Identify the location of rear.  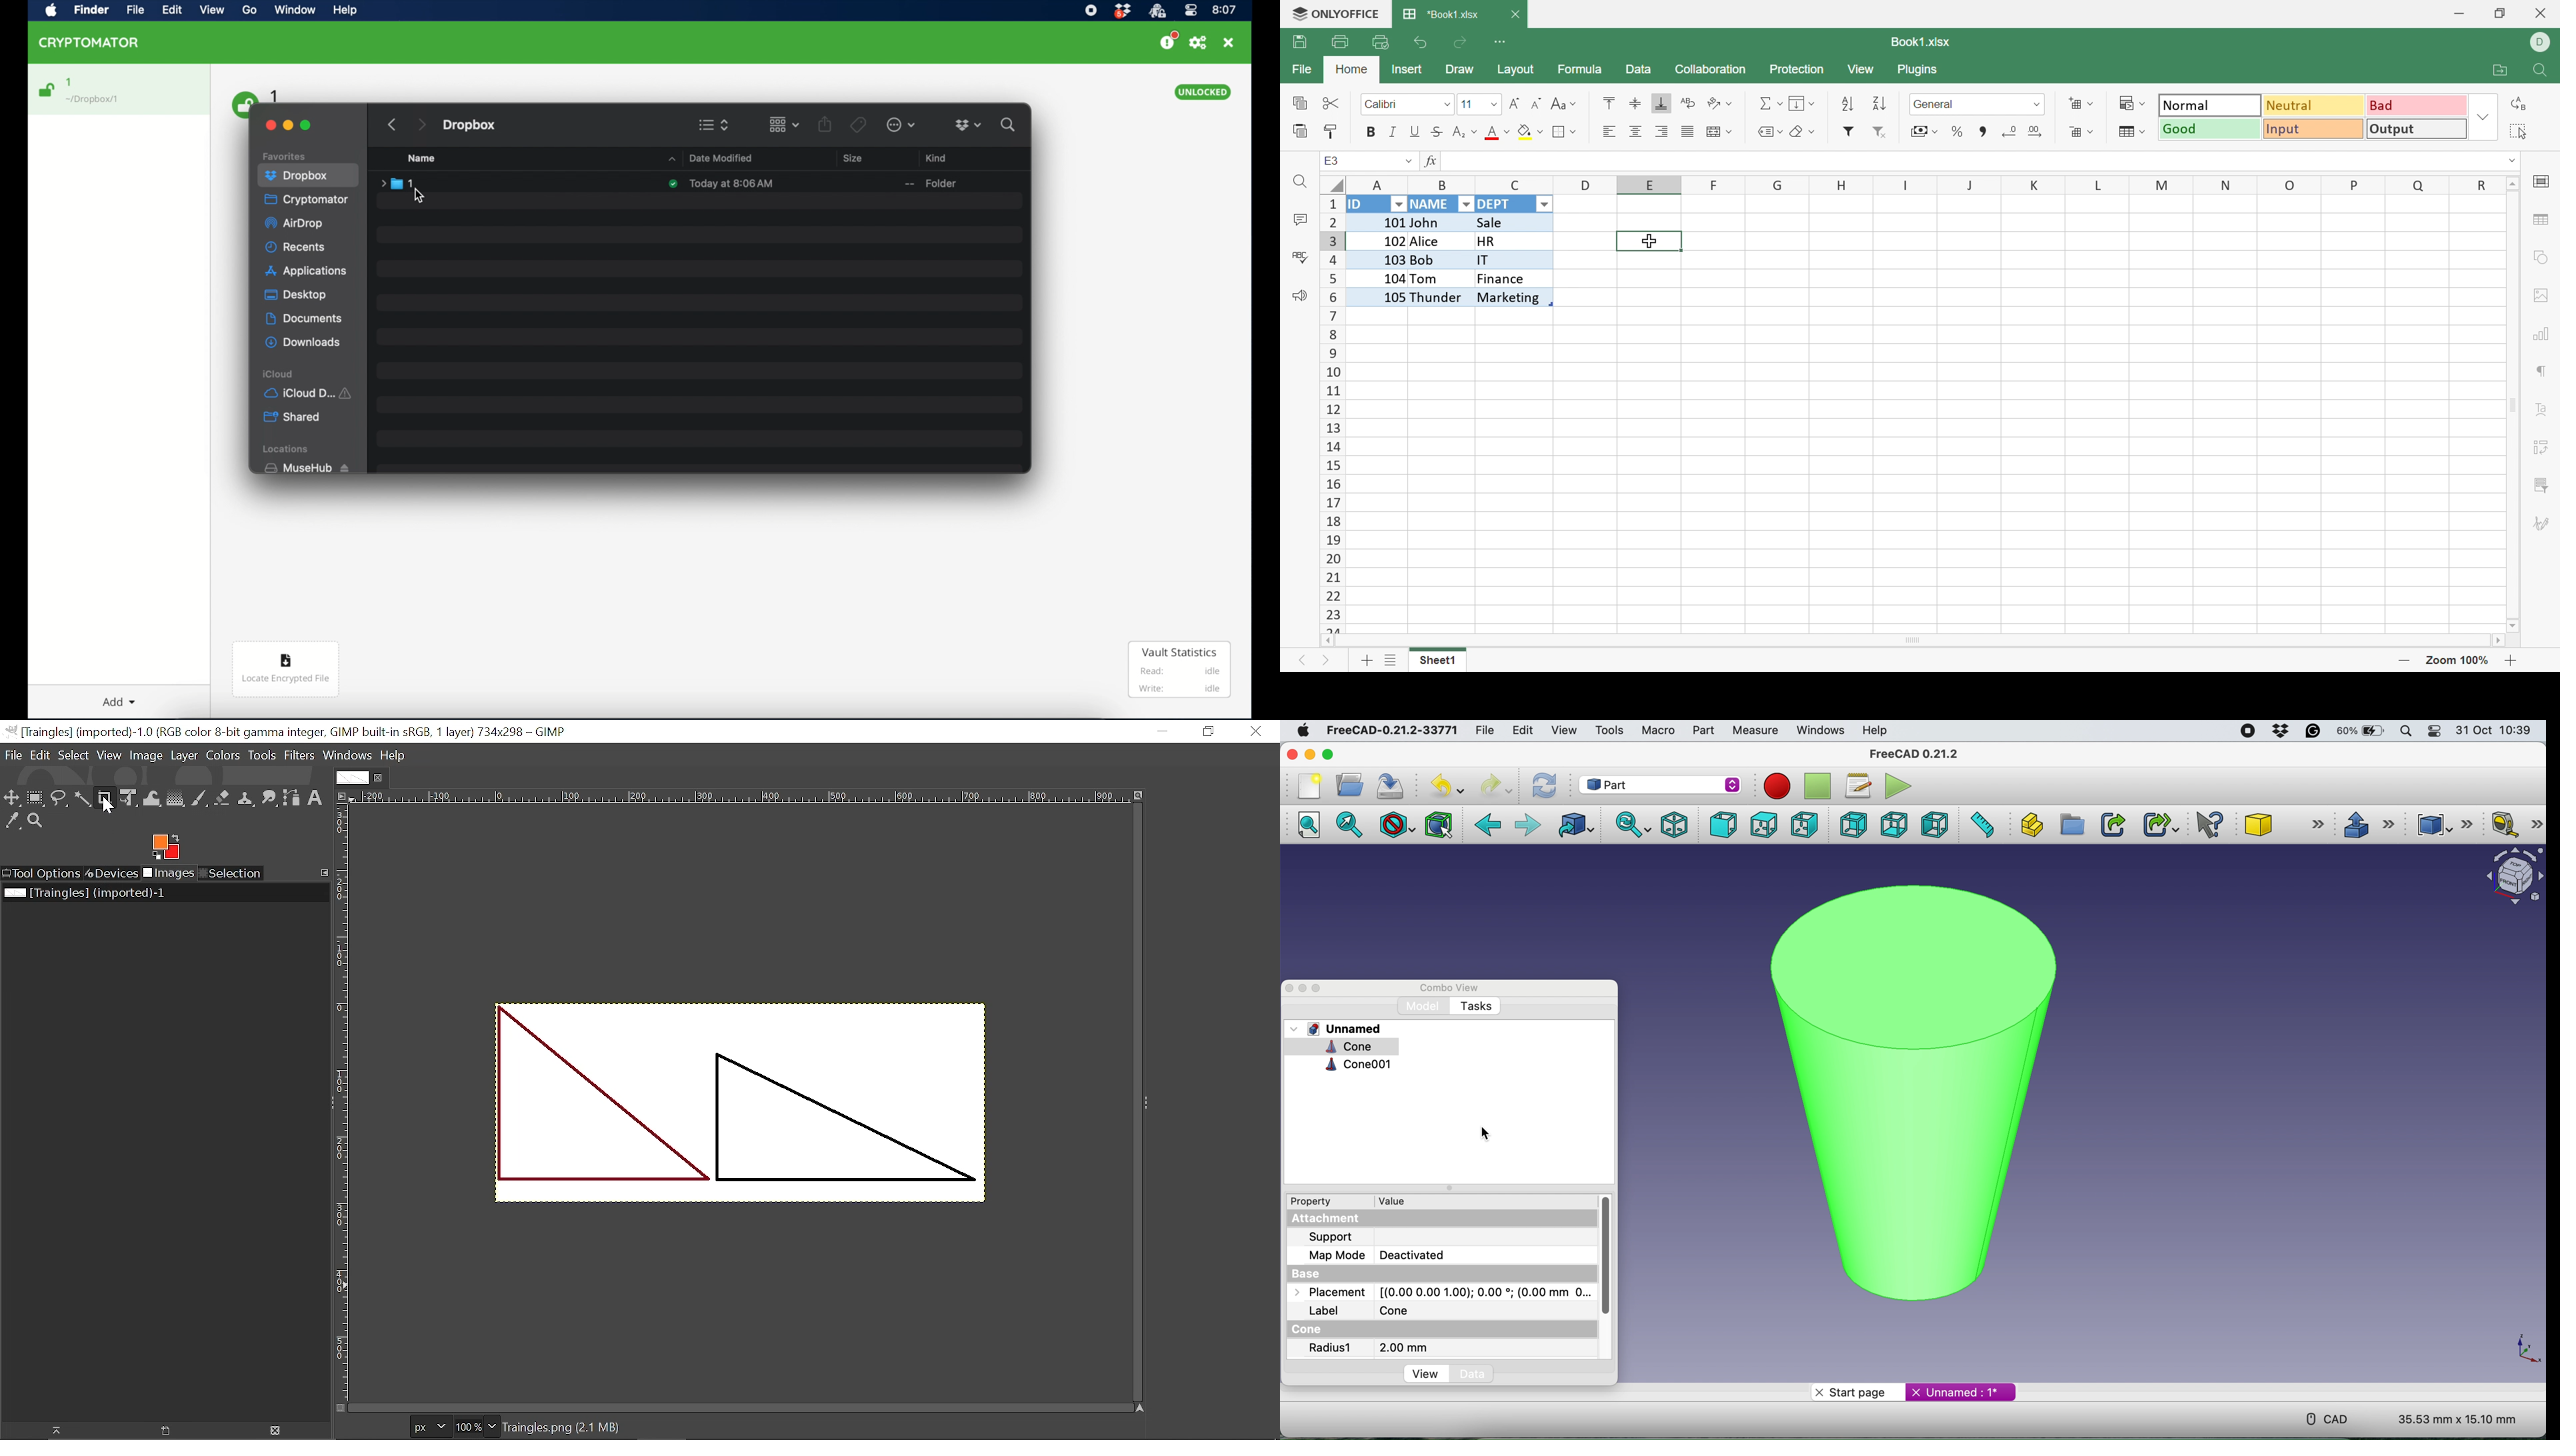
(1852, 826).